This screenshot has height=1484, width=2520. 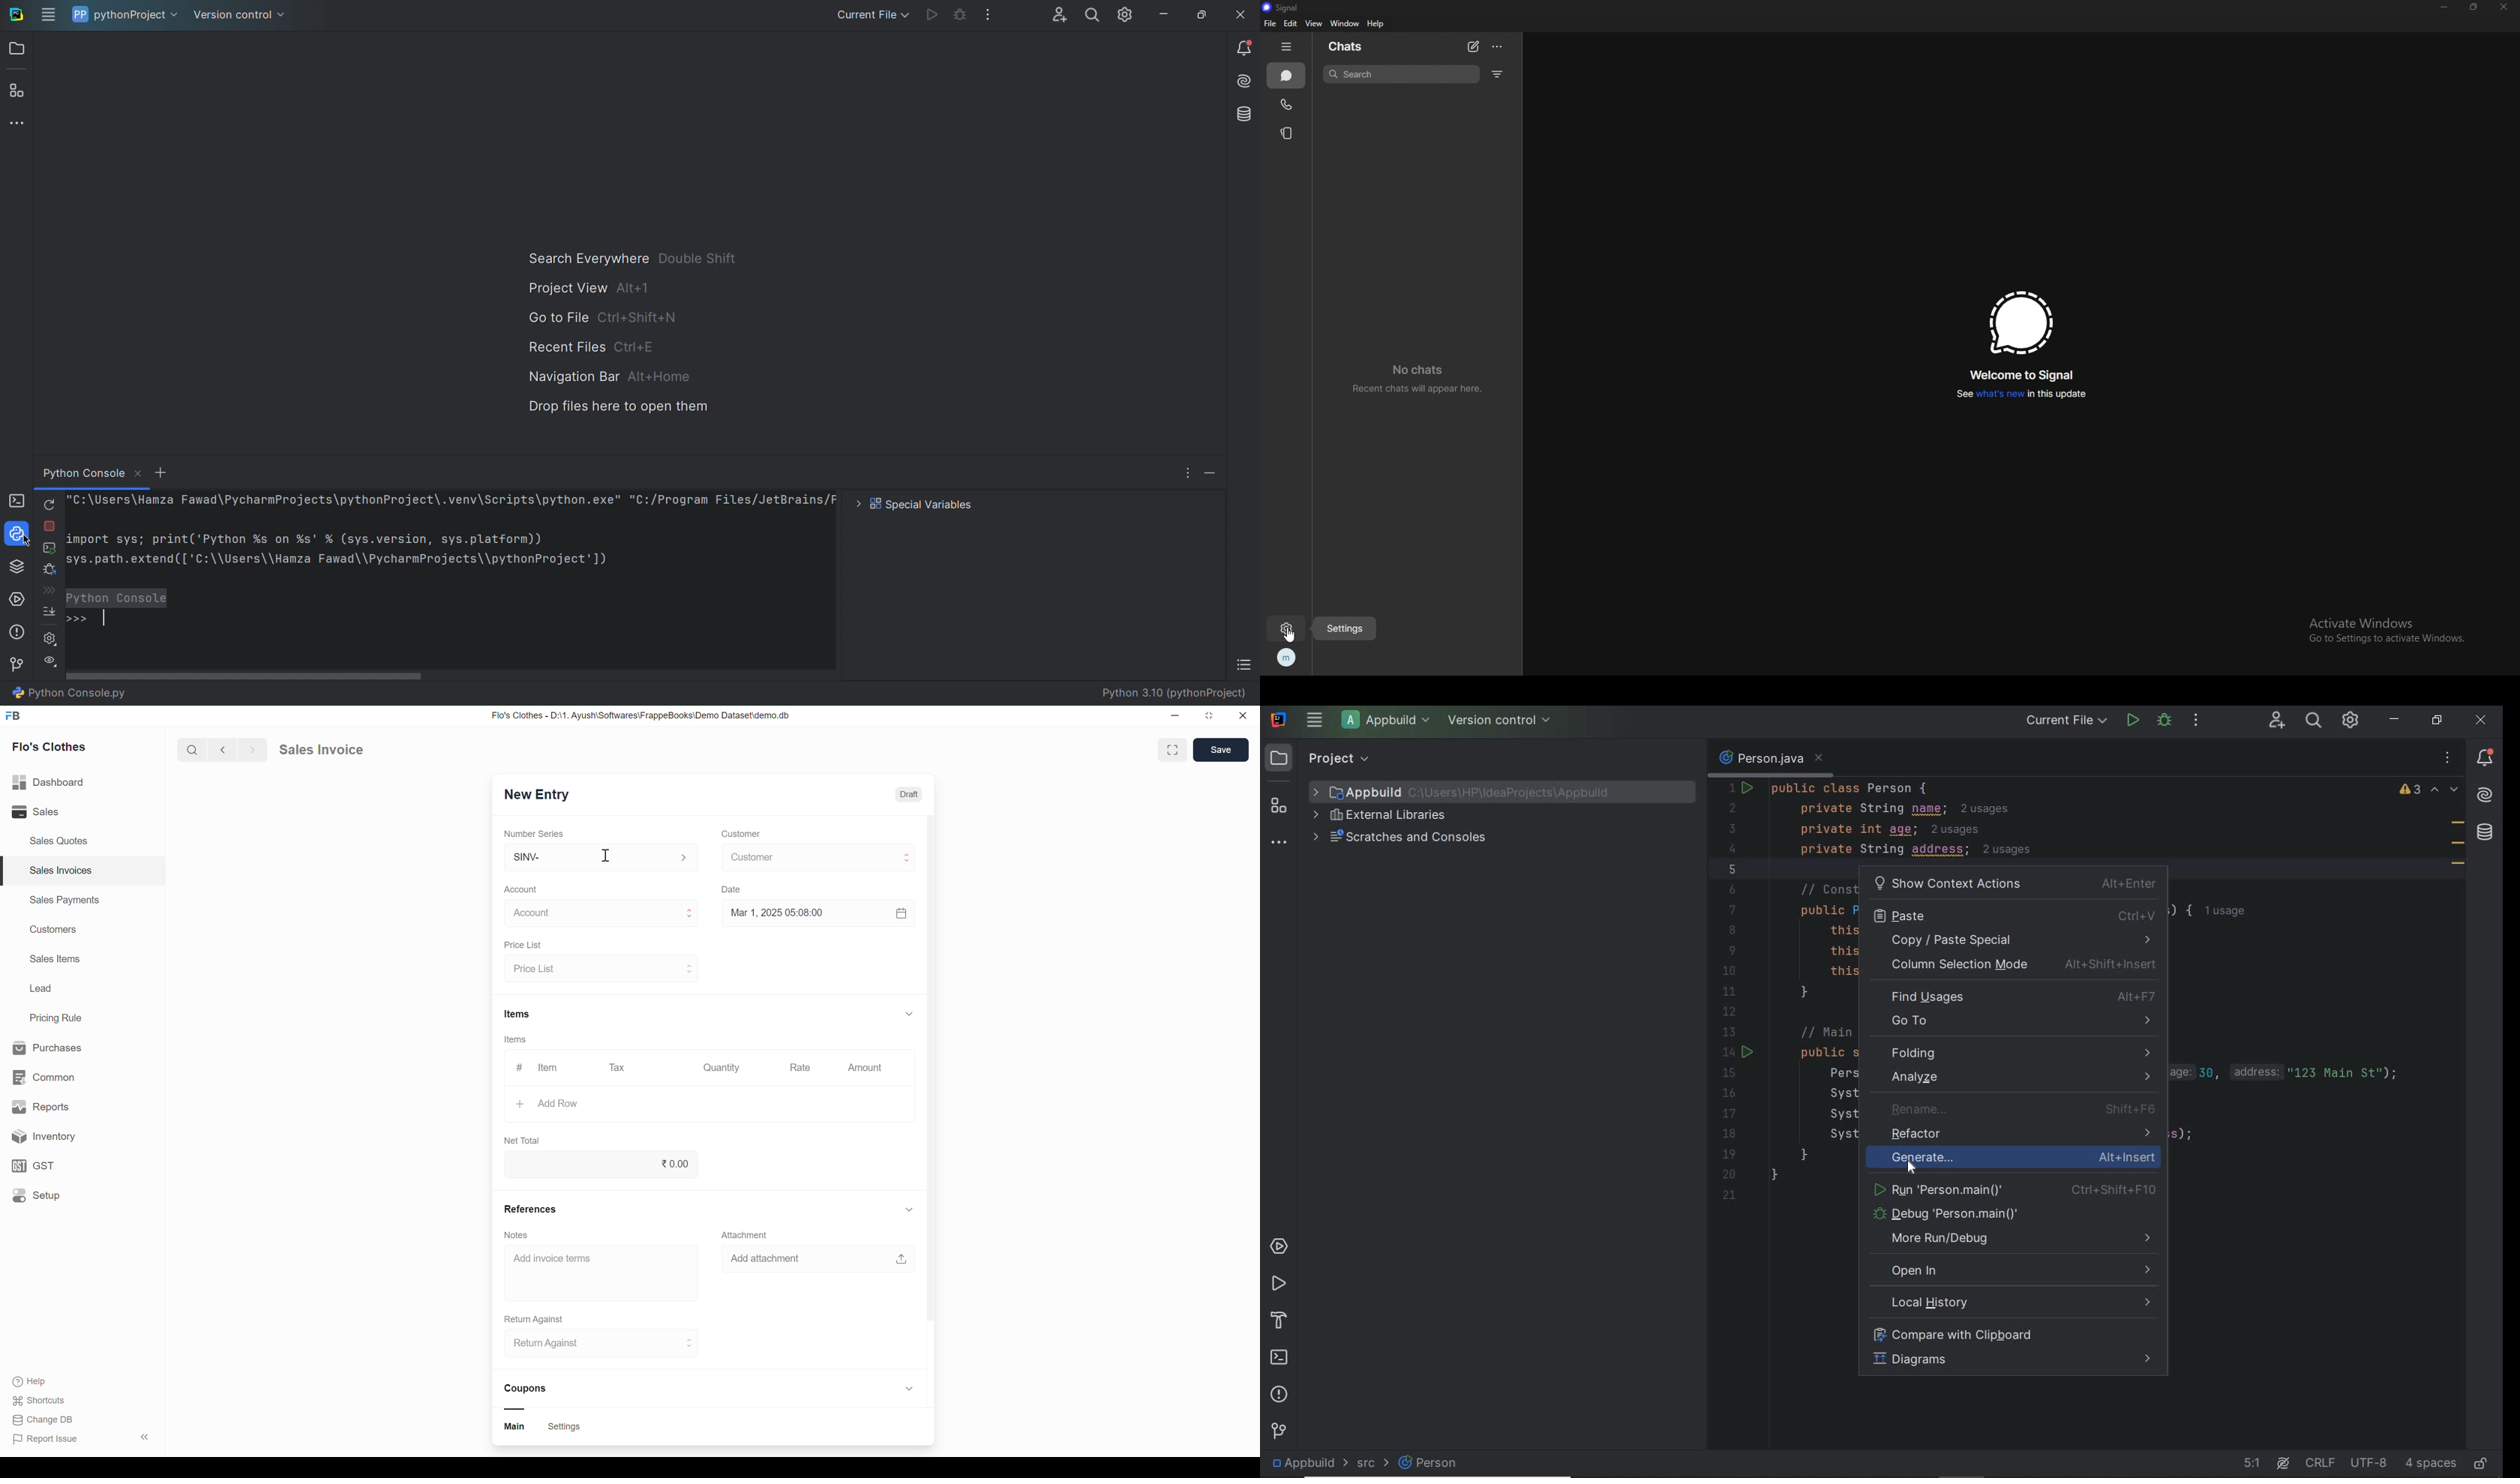 I want to click on minimize , so click(x=1179, y=717).